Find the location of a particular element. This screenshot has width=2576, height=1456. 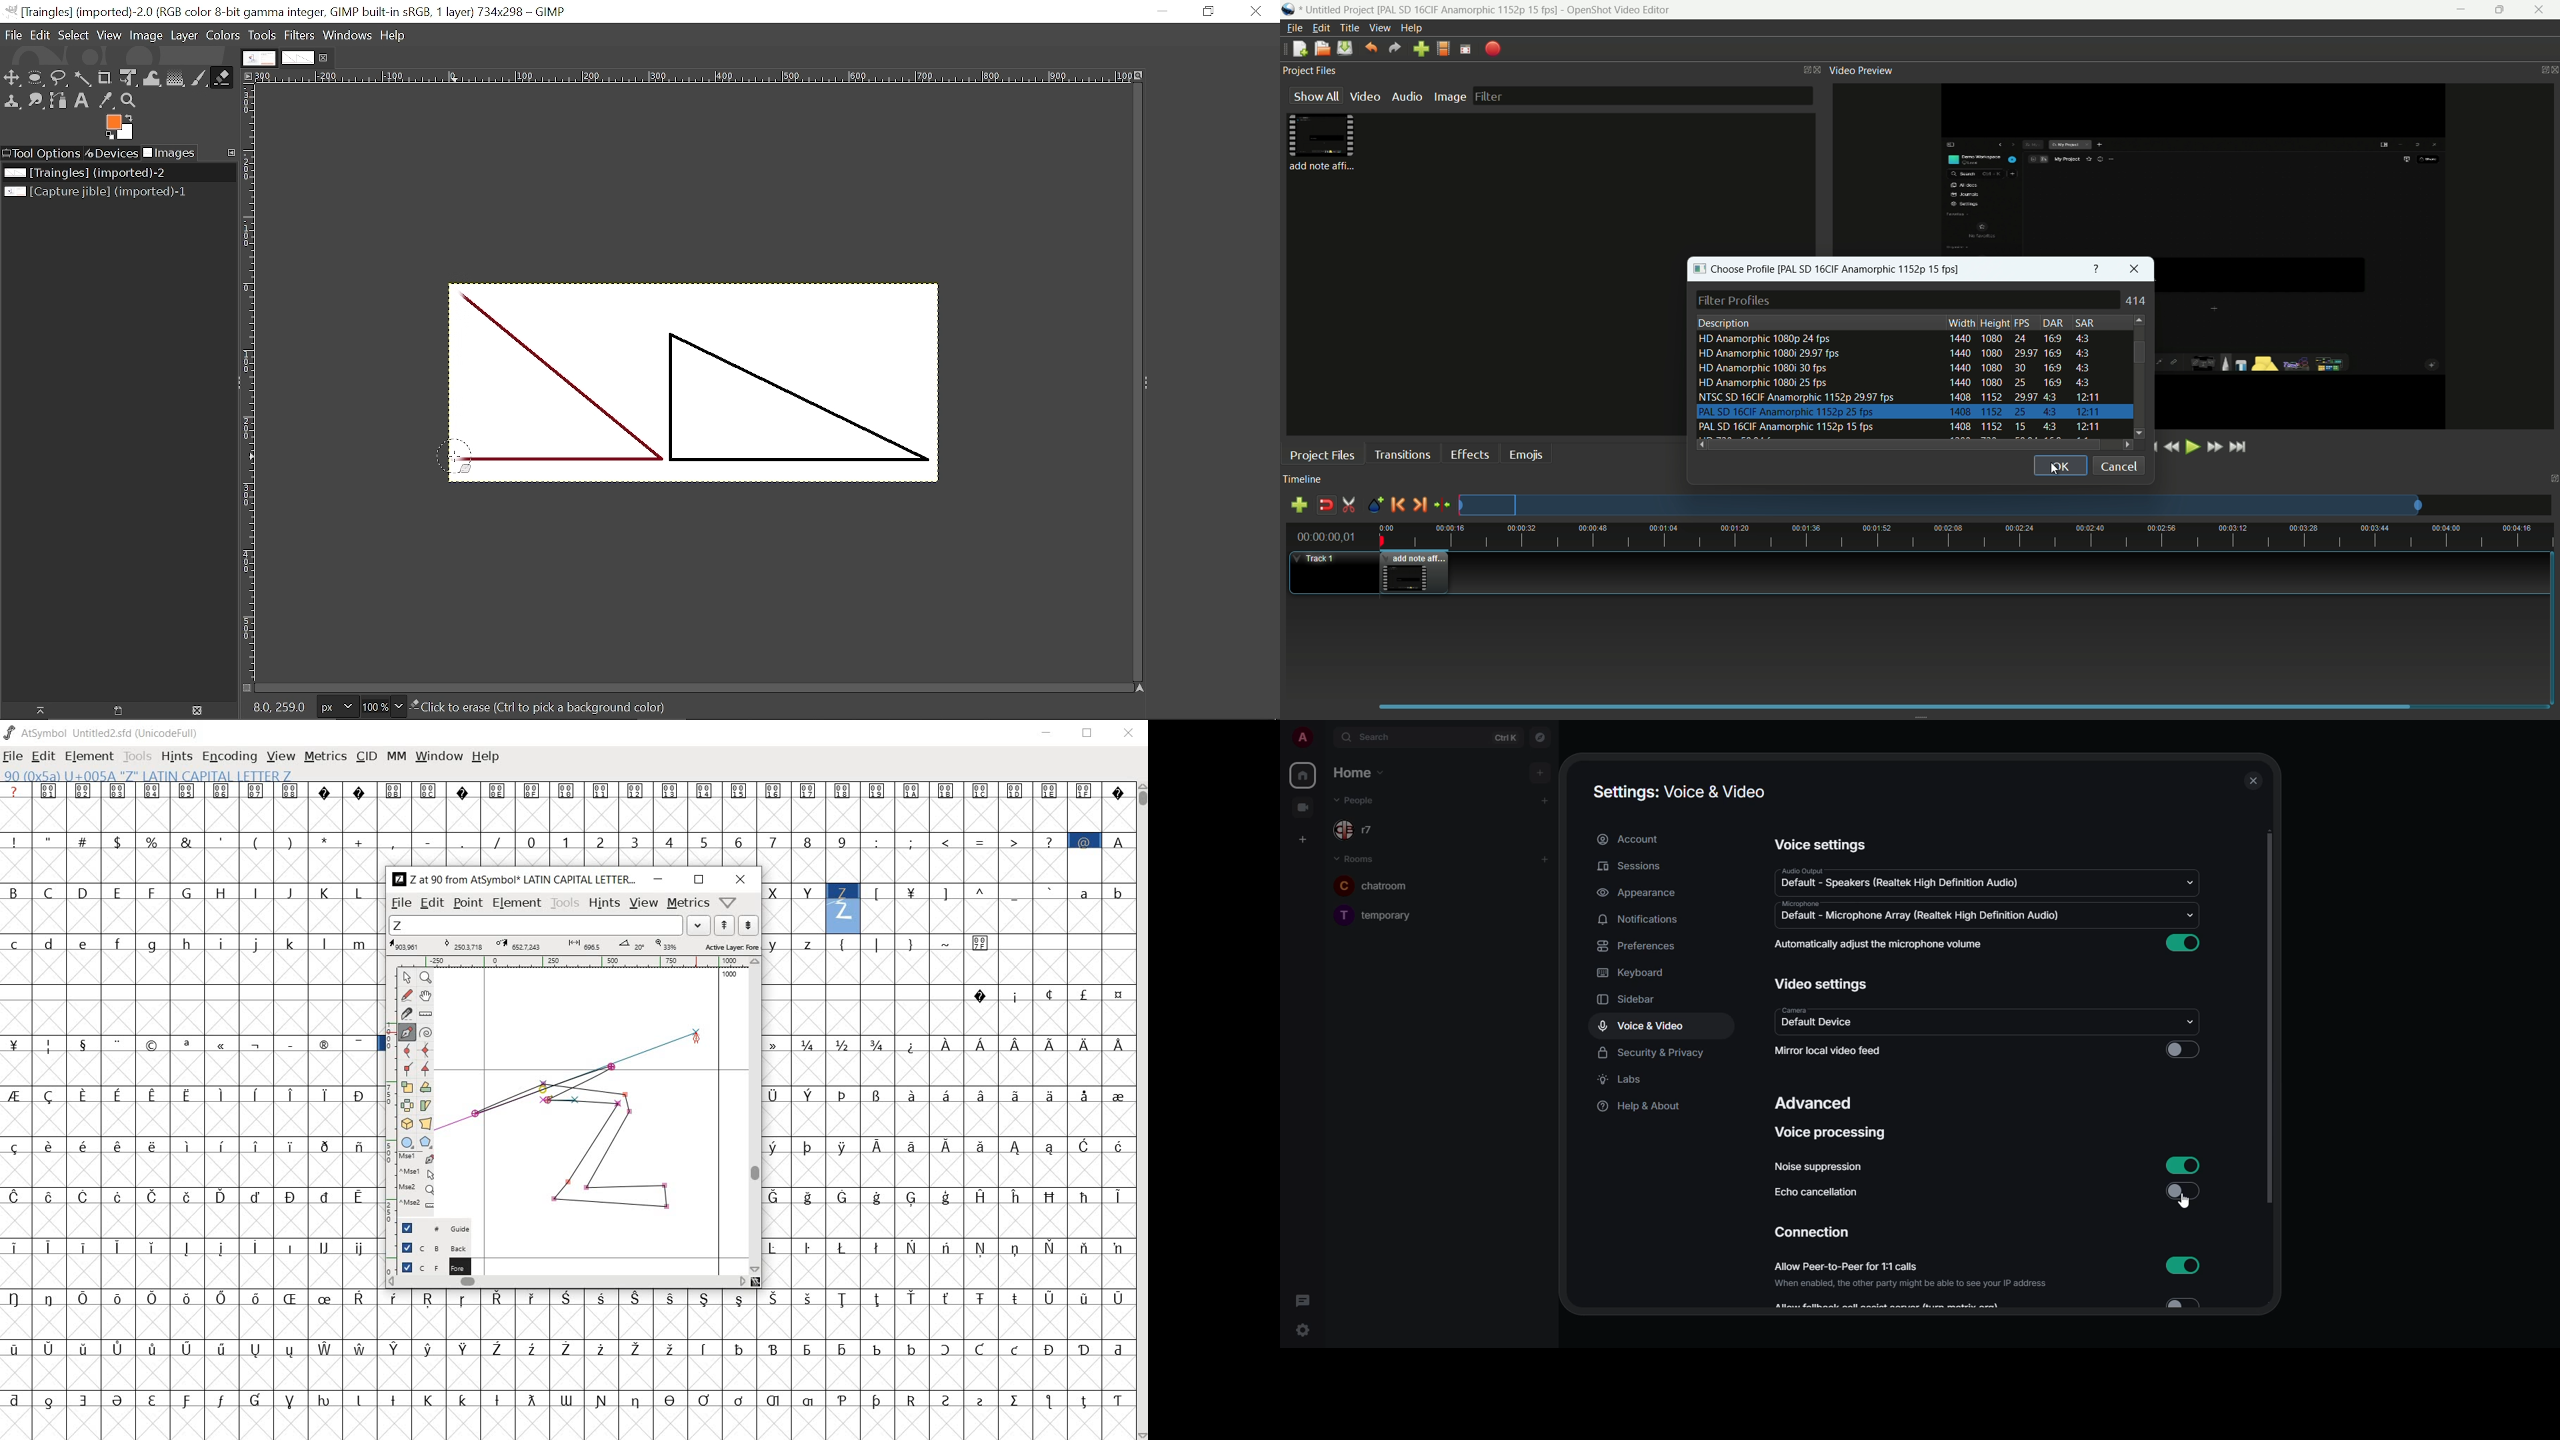

disabled is located at coordinates (2185, 1194).